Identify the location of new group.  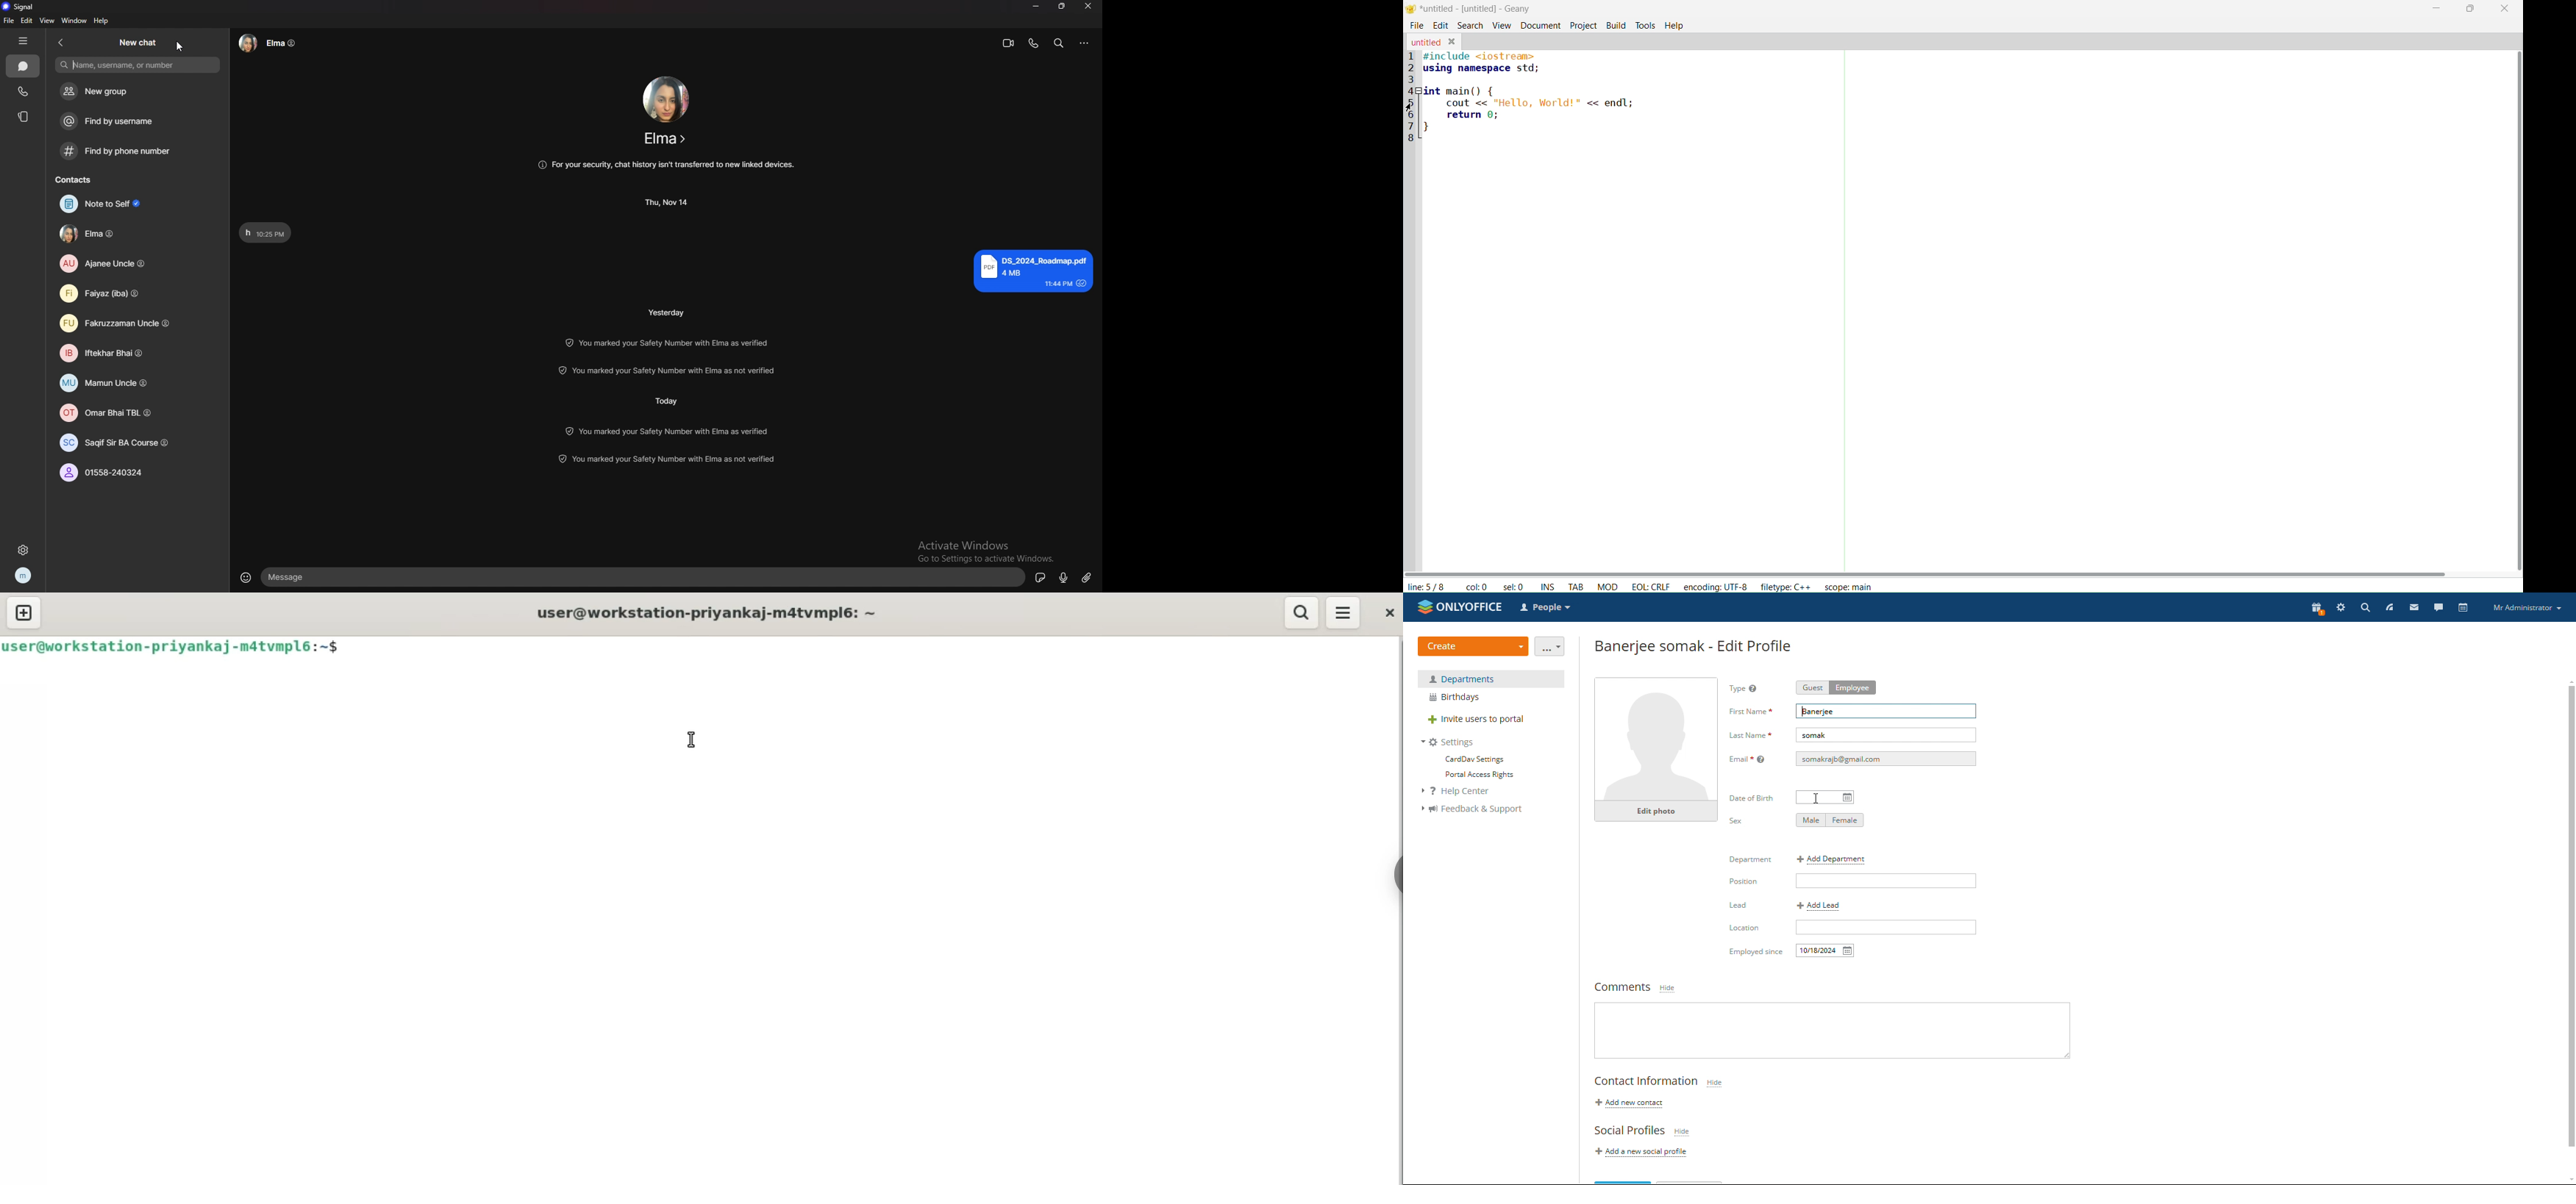
(124, 91).